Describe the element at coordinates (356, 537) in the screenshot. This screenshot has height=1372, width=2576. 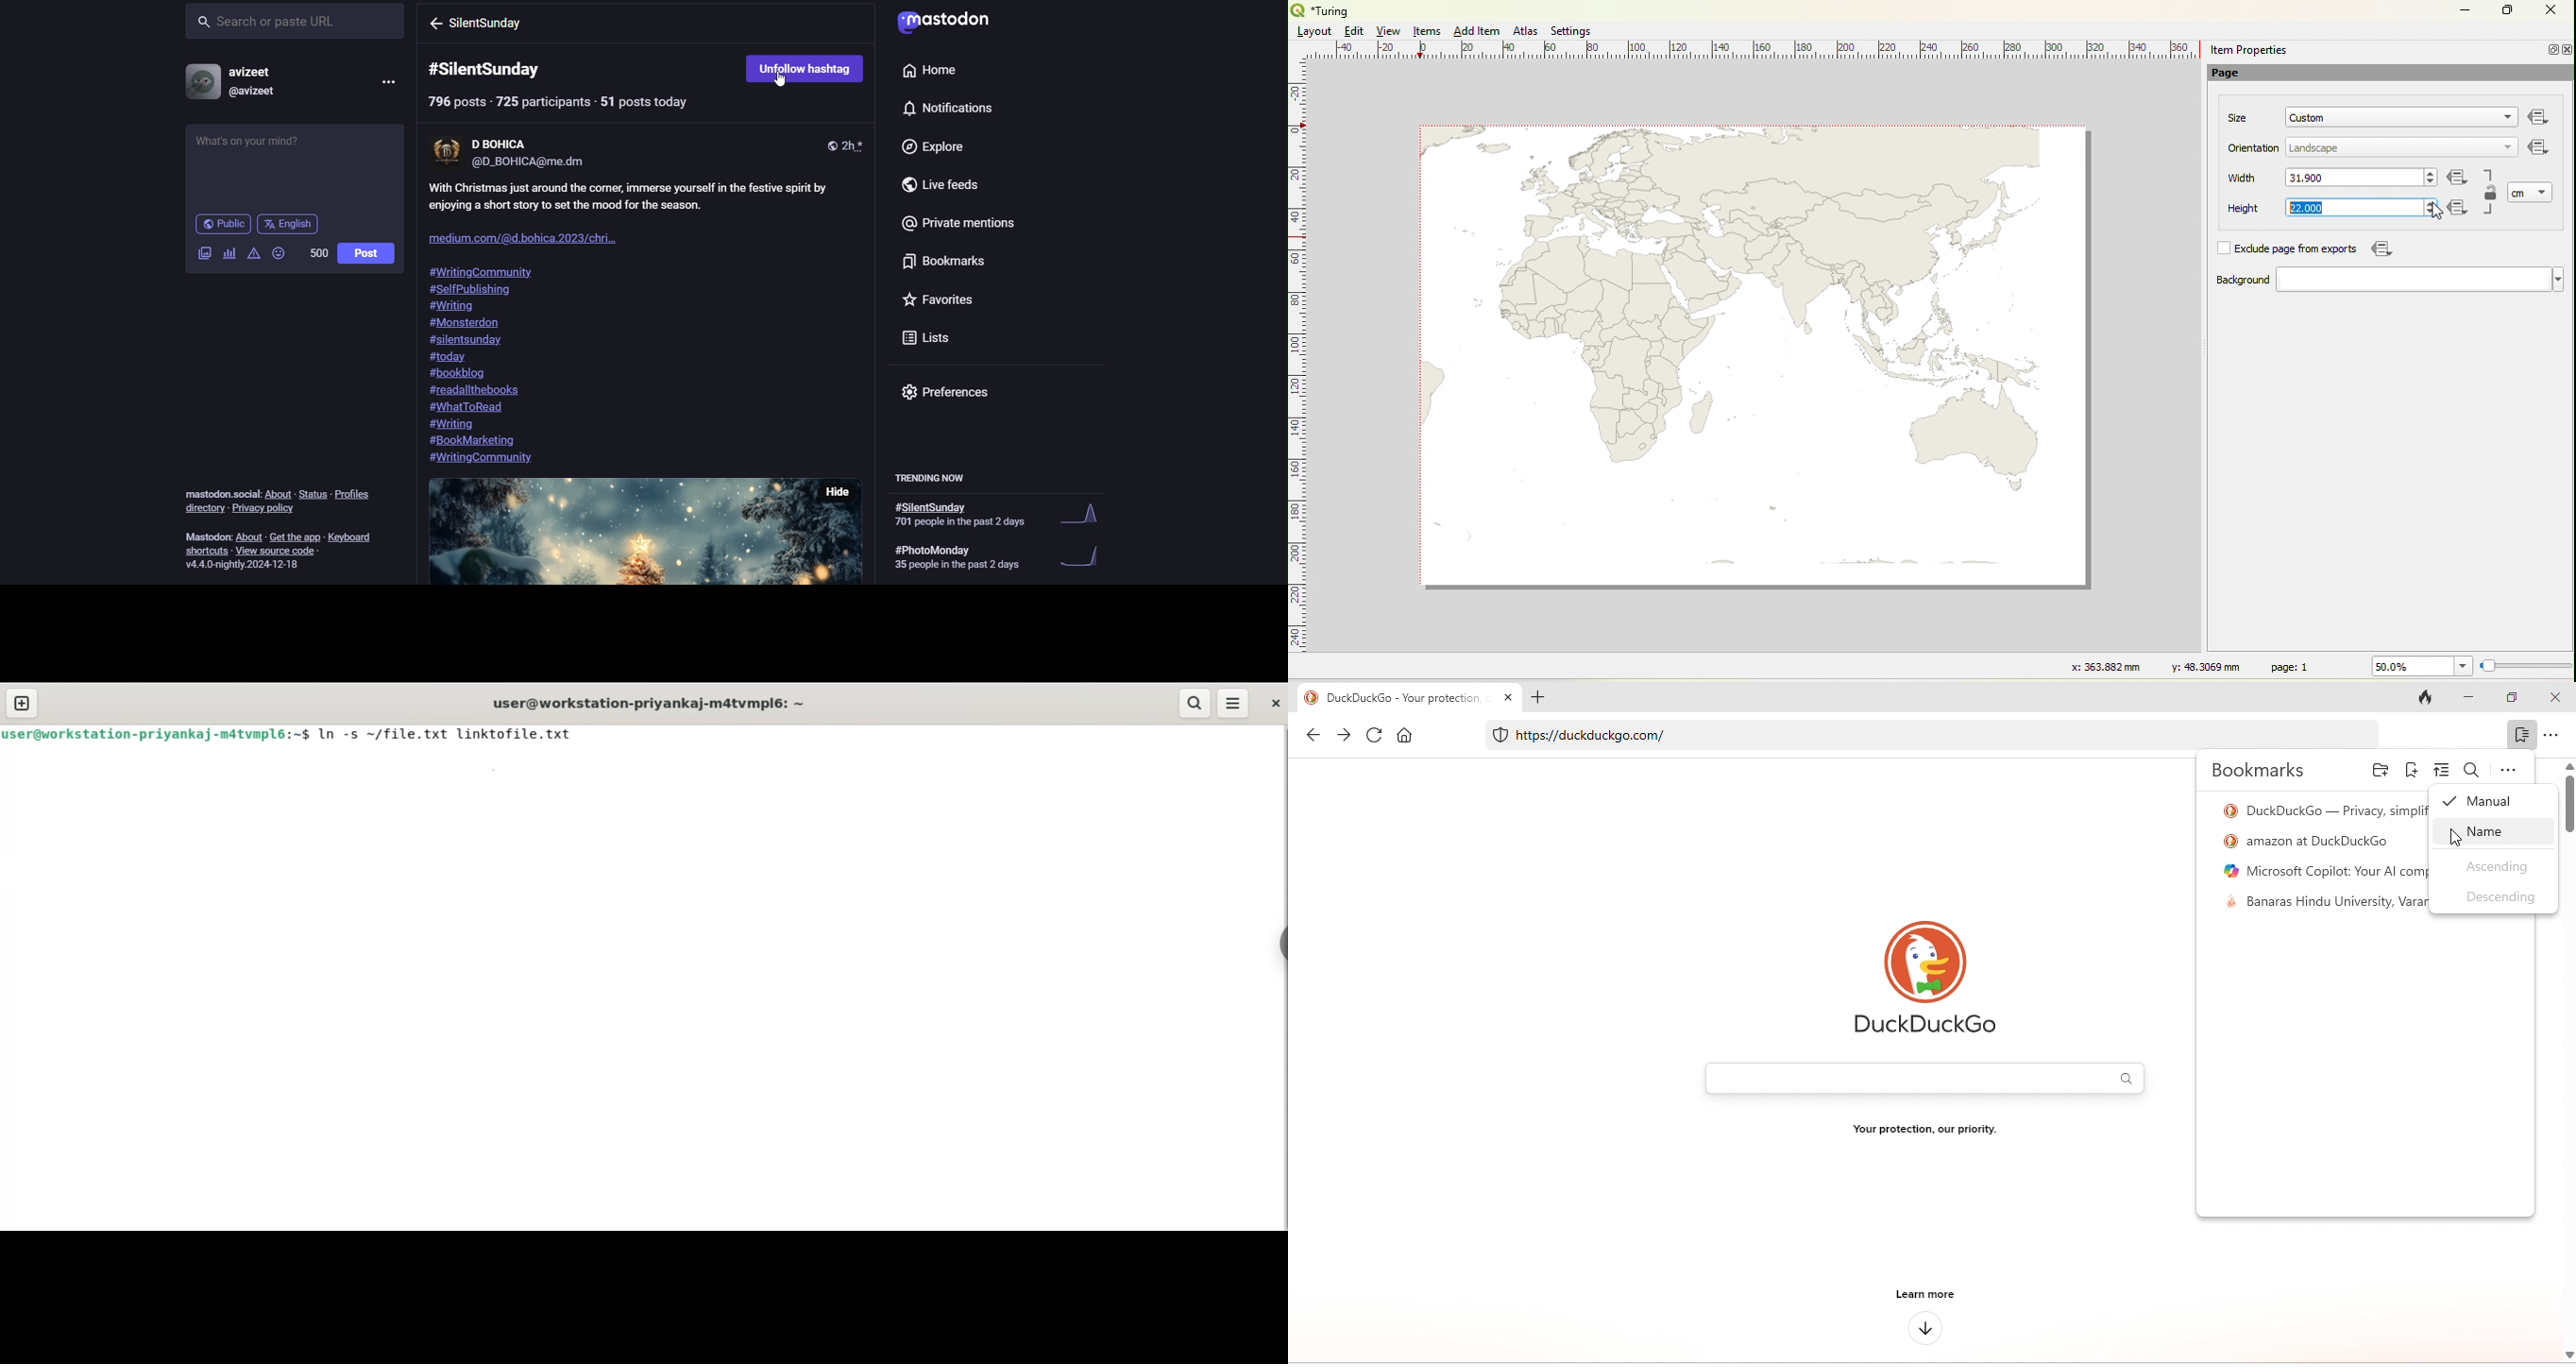
I see `keyboard` at that location.